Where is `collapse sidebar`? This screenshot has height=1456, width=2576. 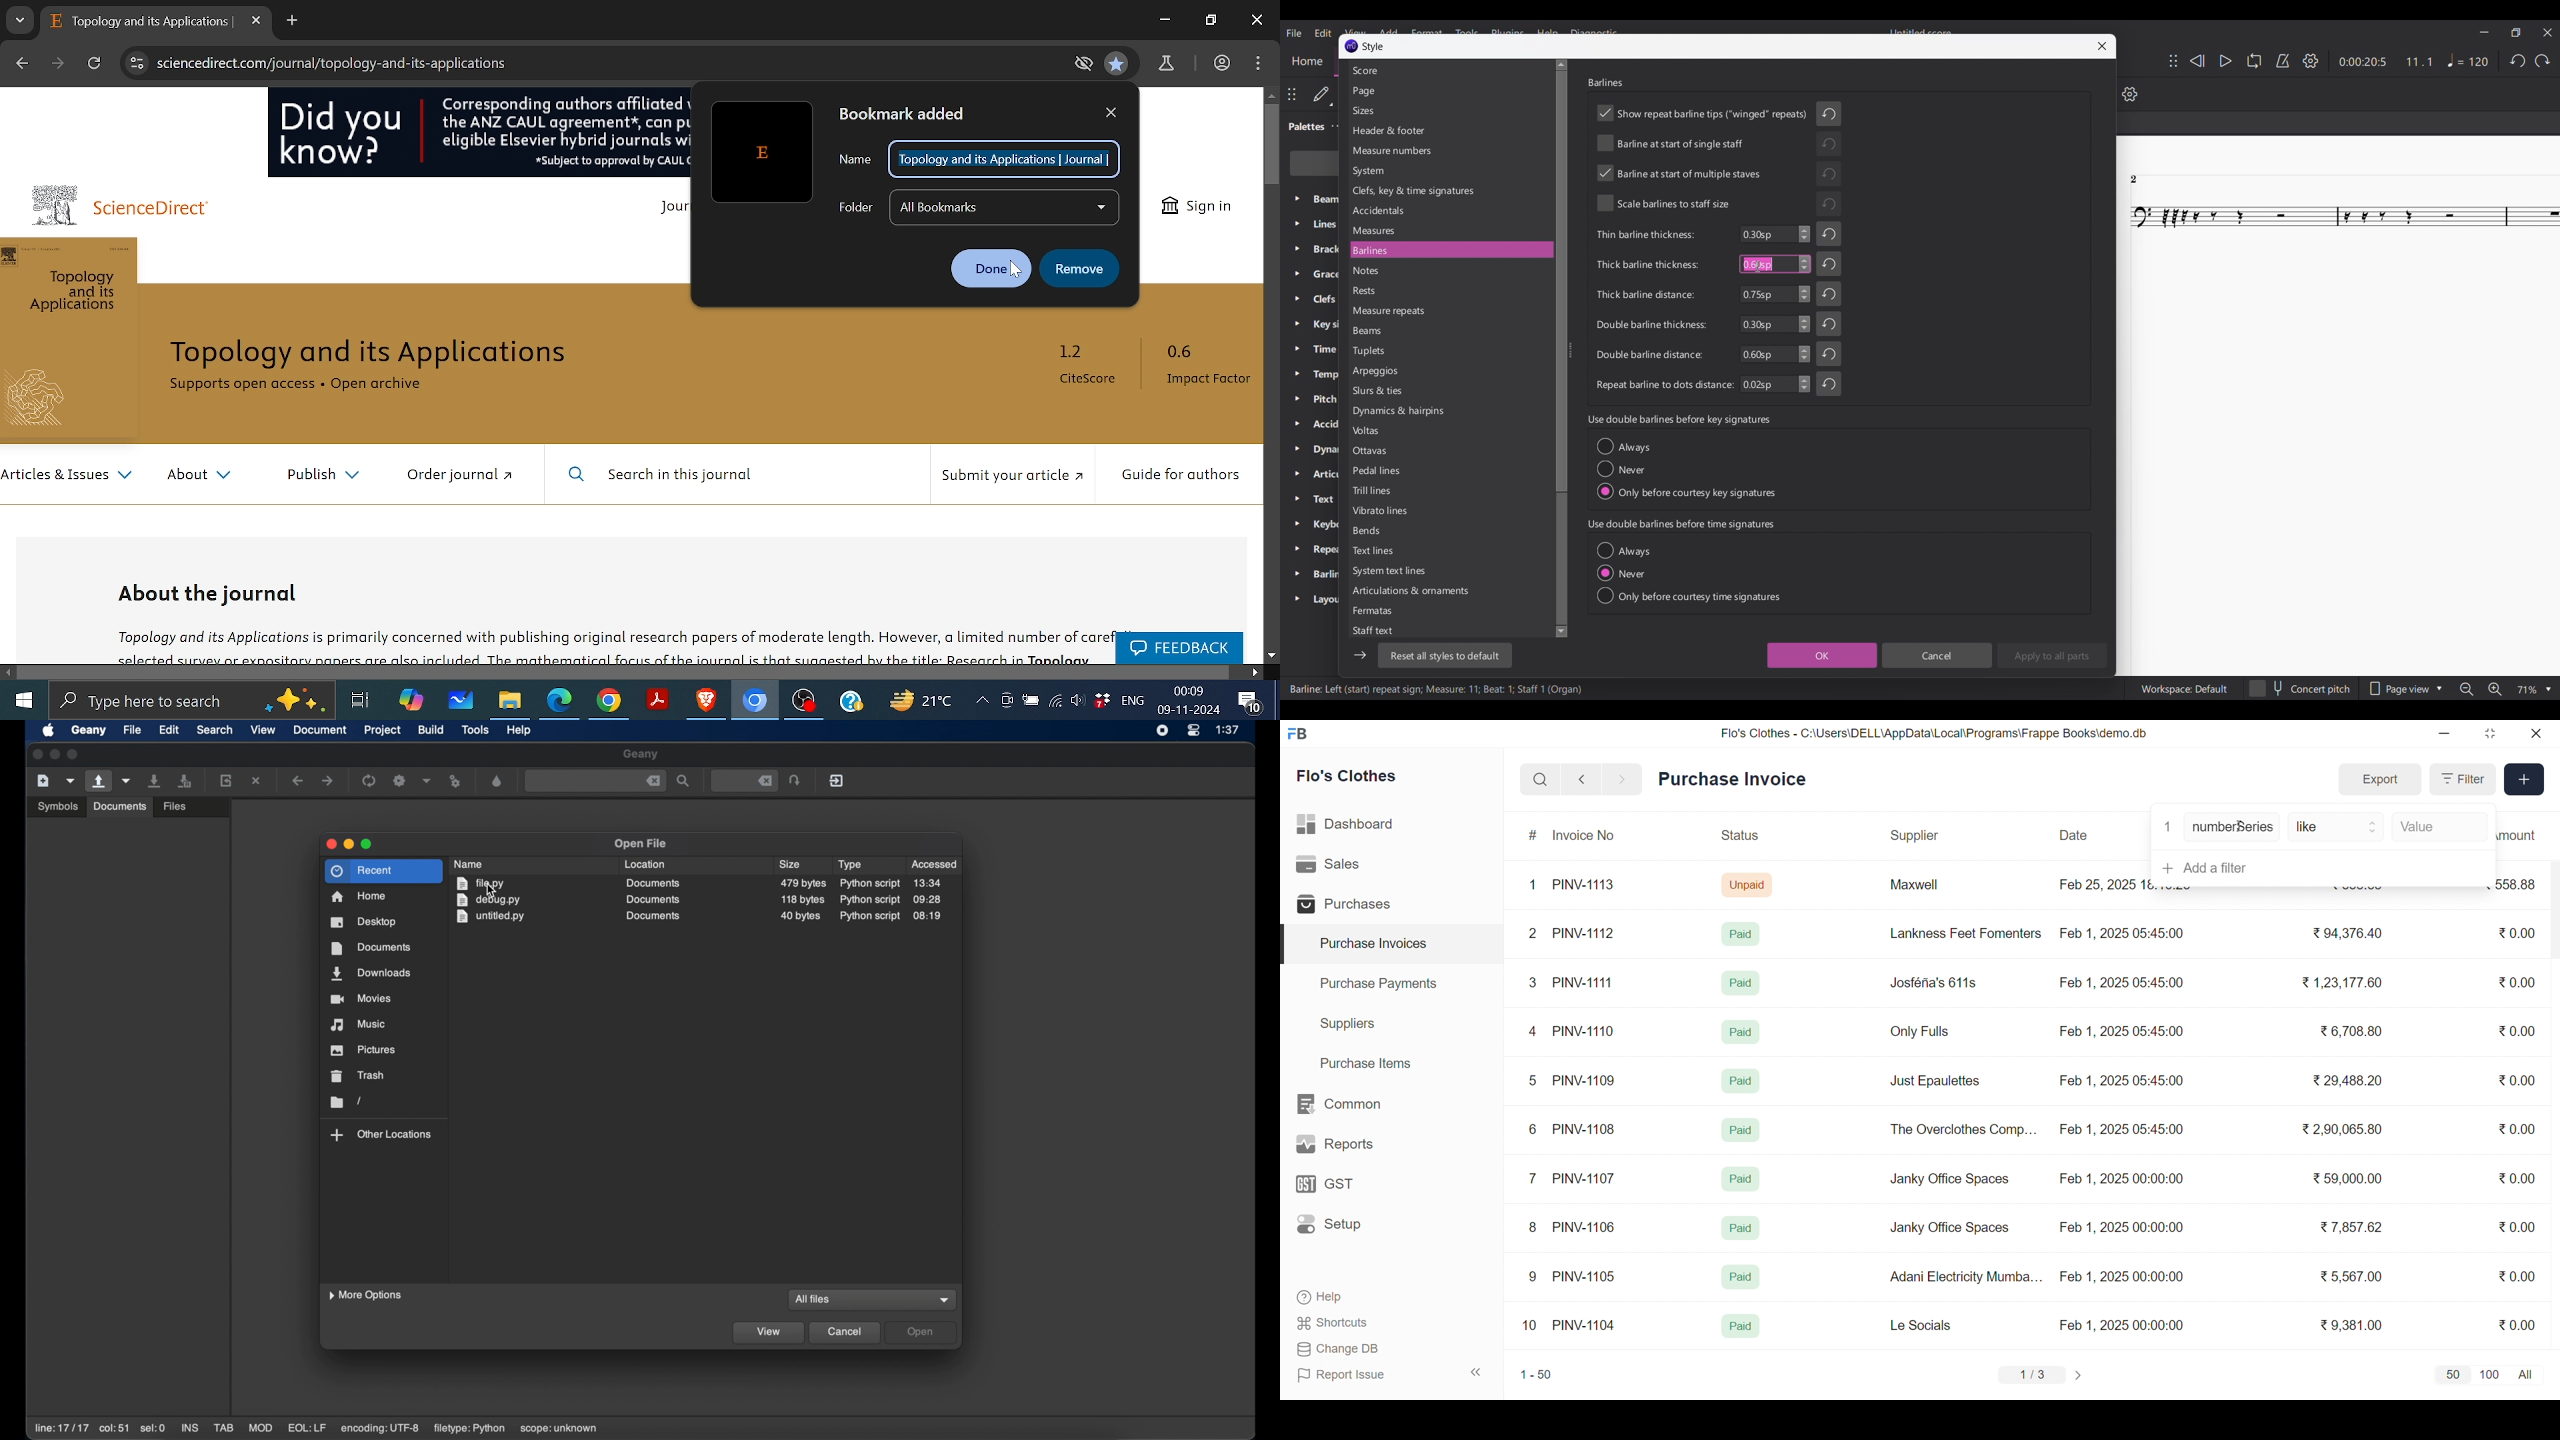
collapse sidebar is located at coordinates (1477, 1373).